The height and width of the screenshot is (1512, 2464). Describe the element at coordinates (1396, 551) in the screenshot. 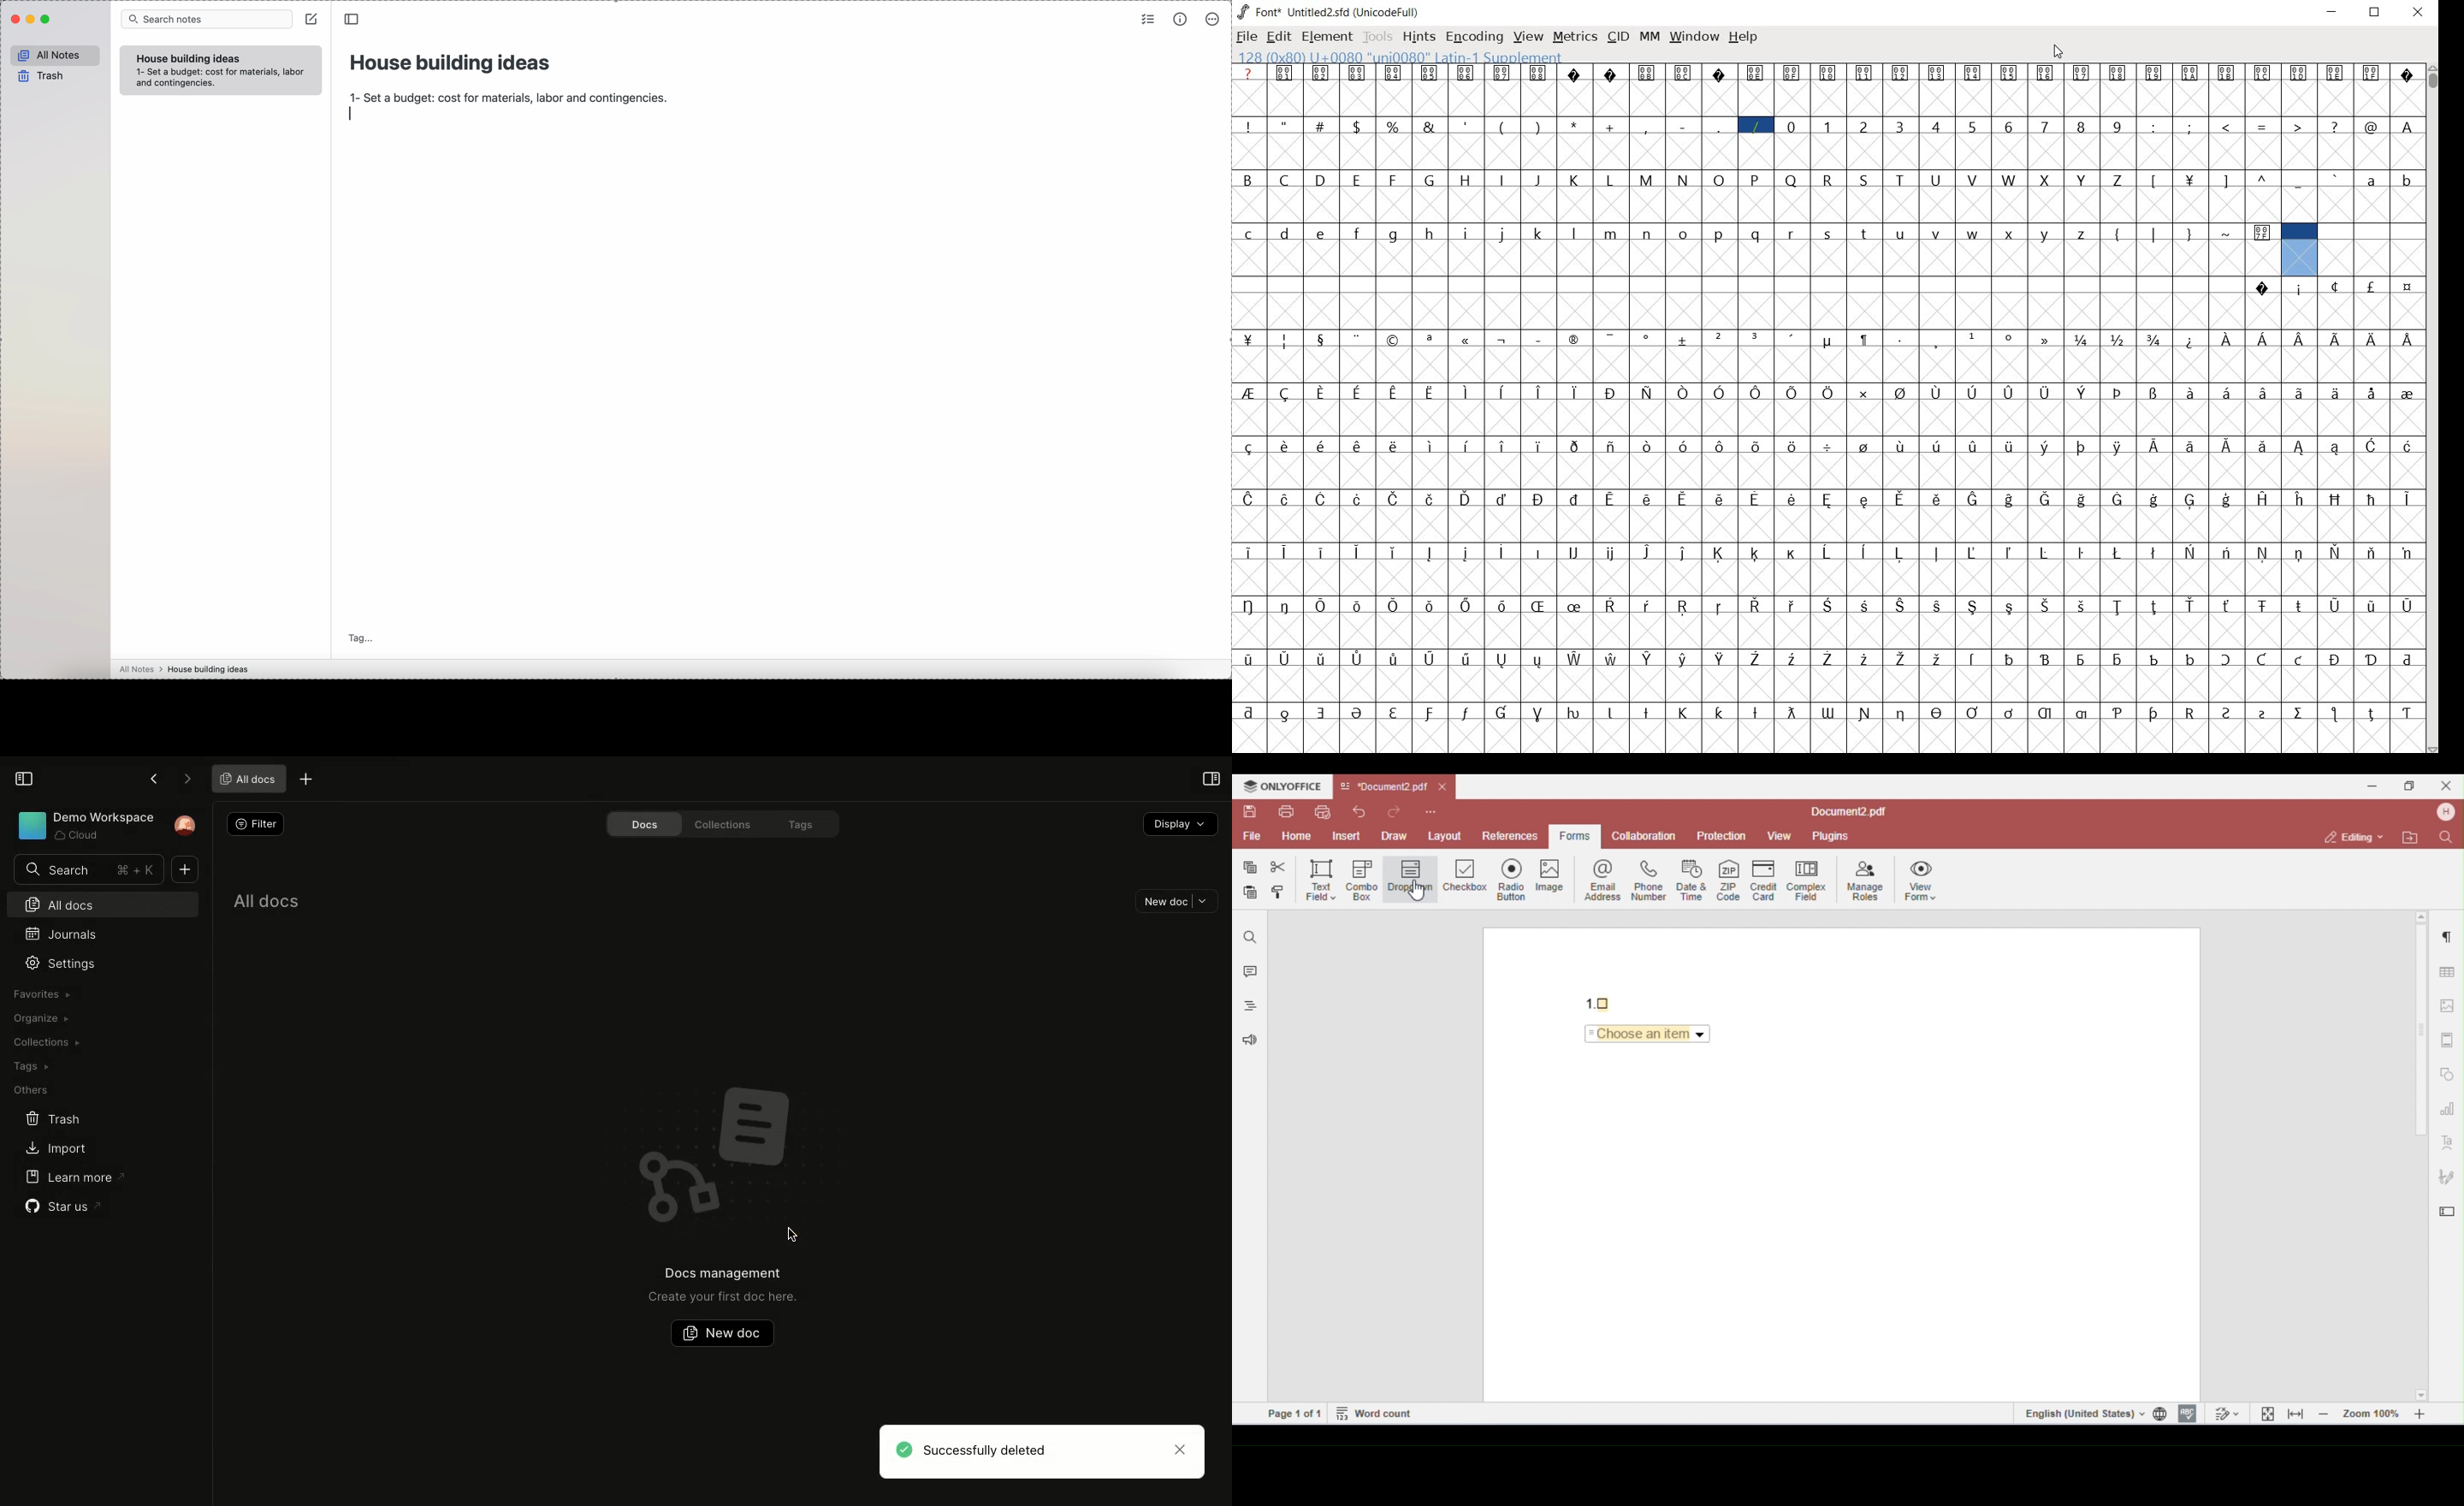

I see `Symbol` at that location.